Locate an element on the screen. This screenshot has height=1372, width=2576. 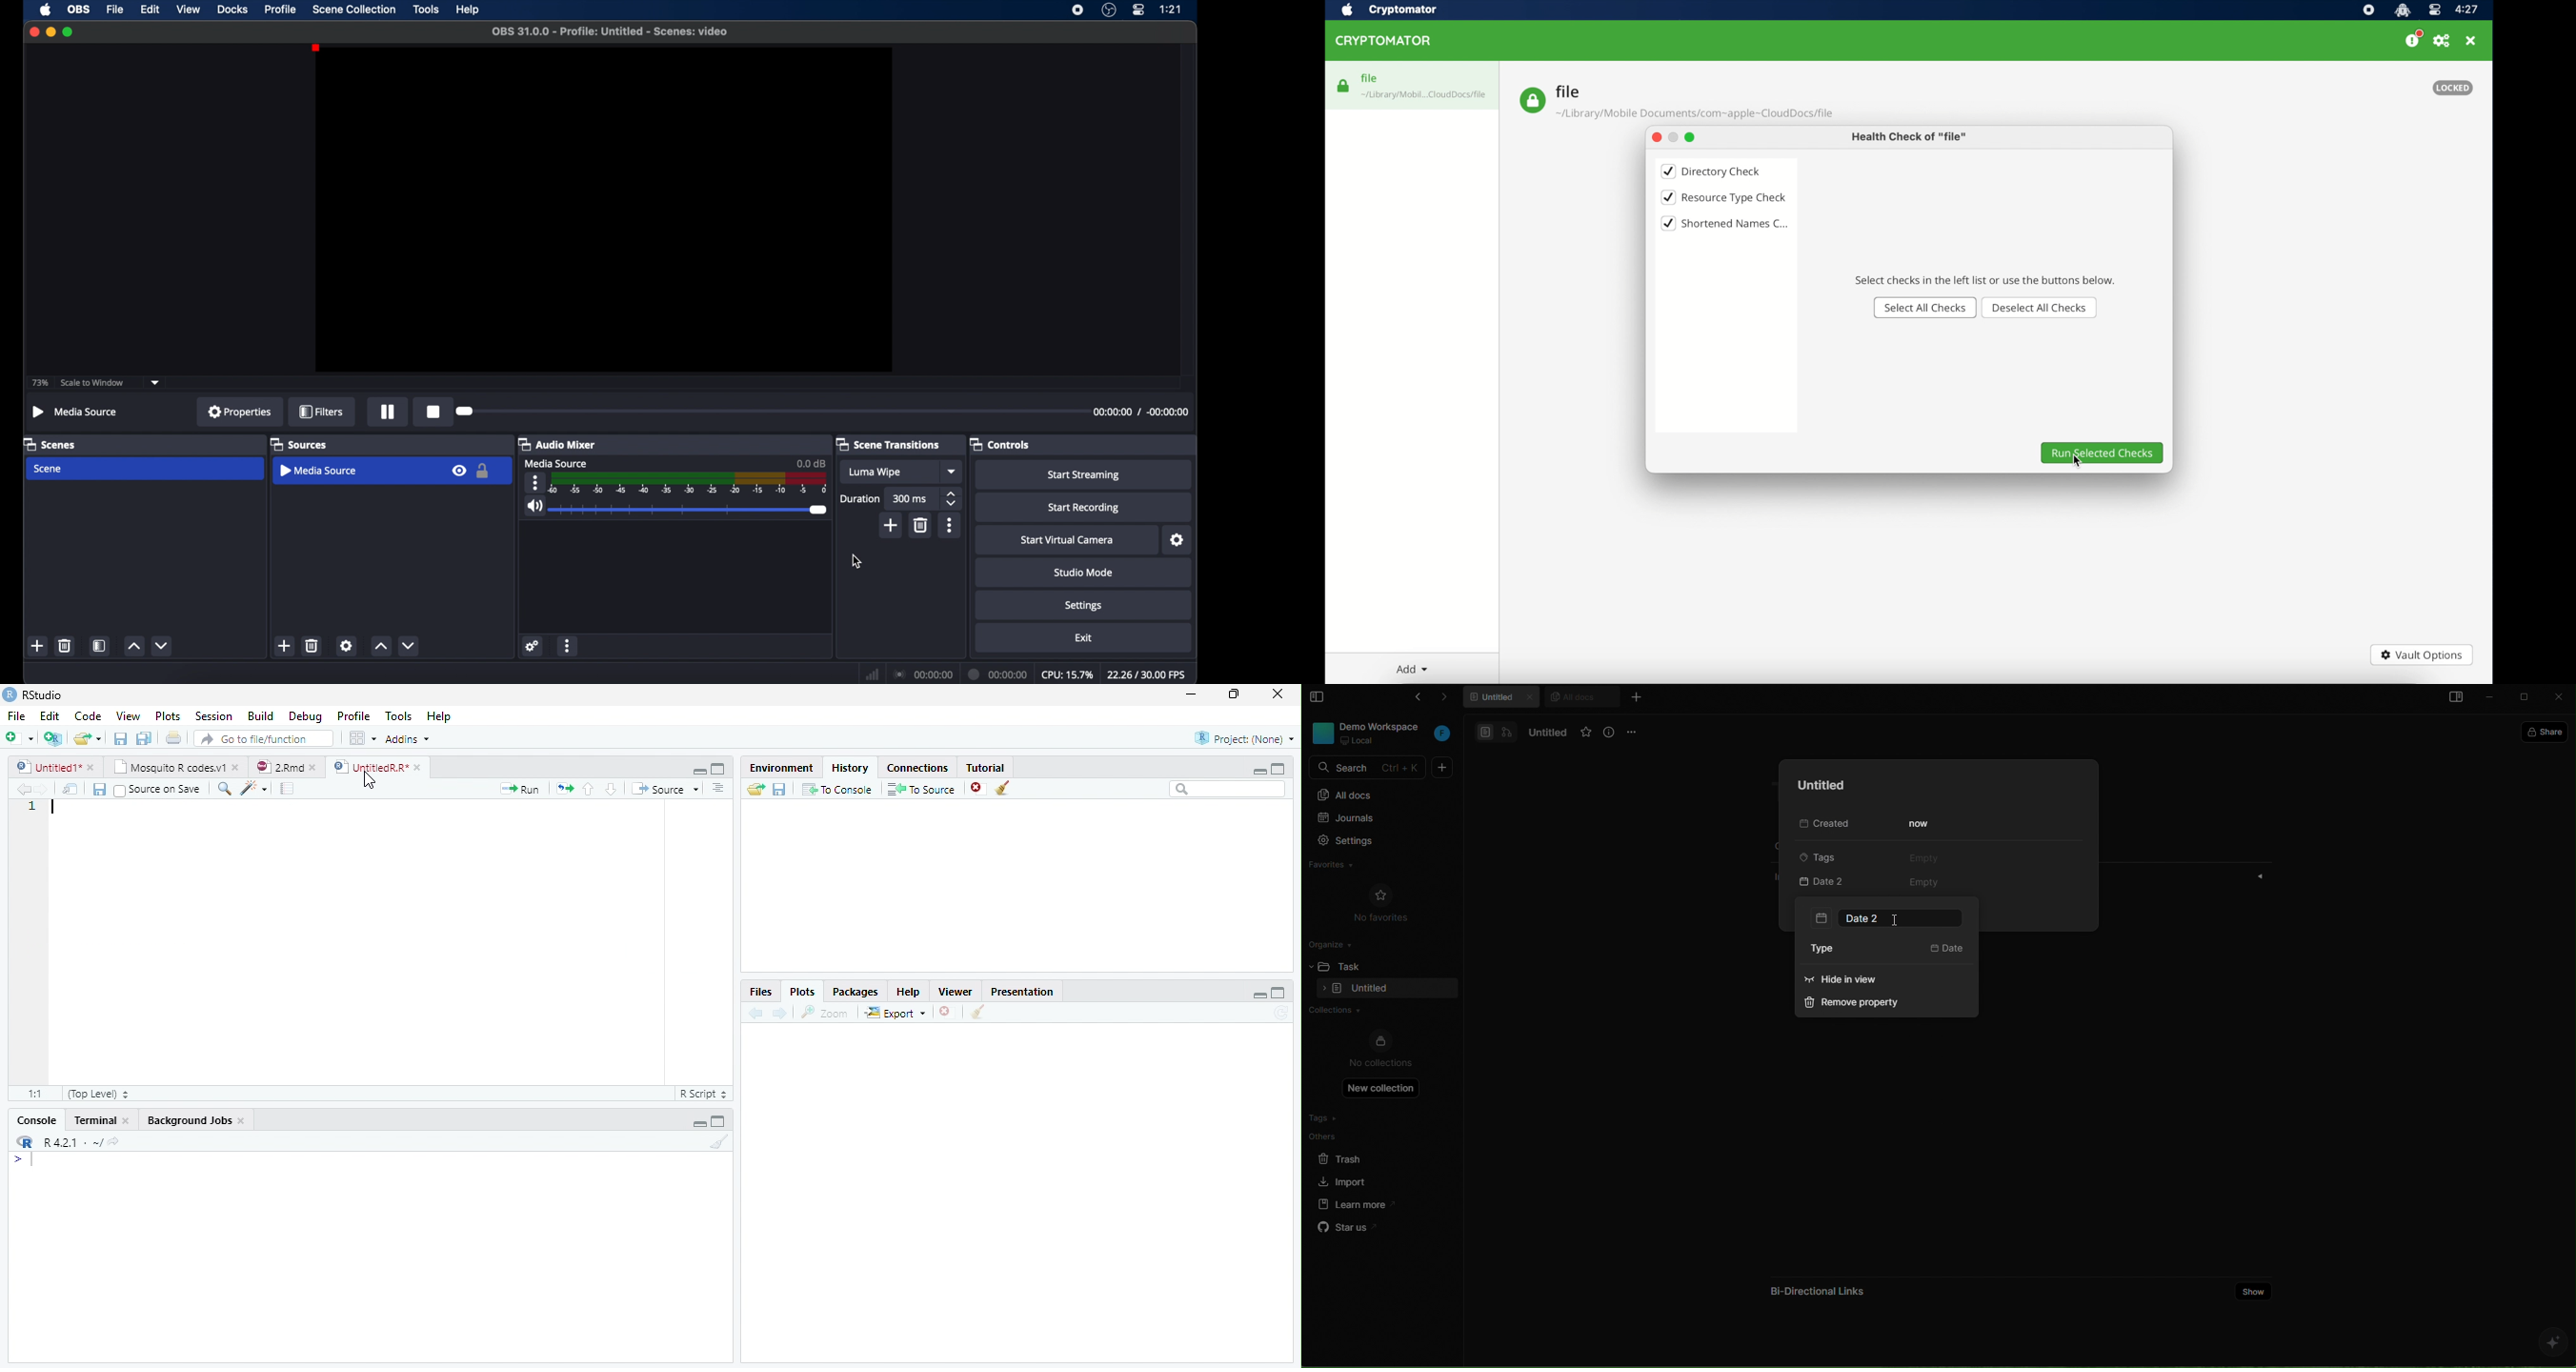
Profile is located at coordinates (354, 715).